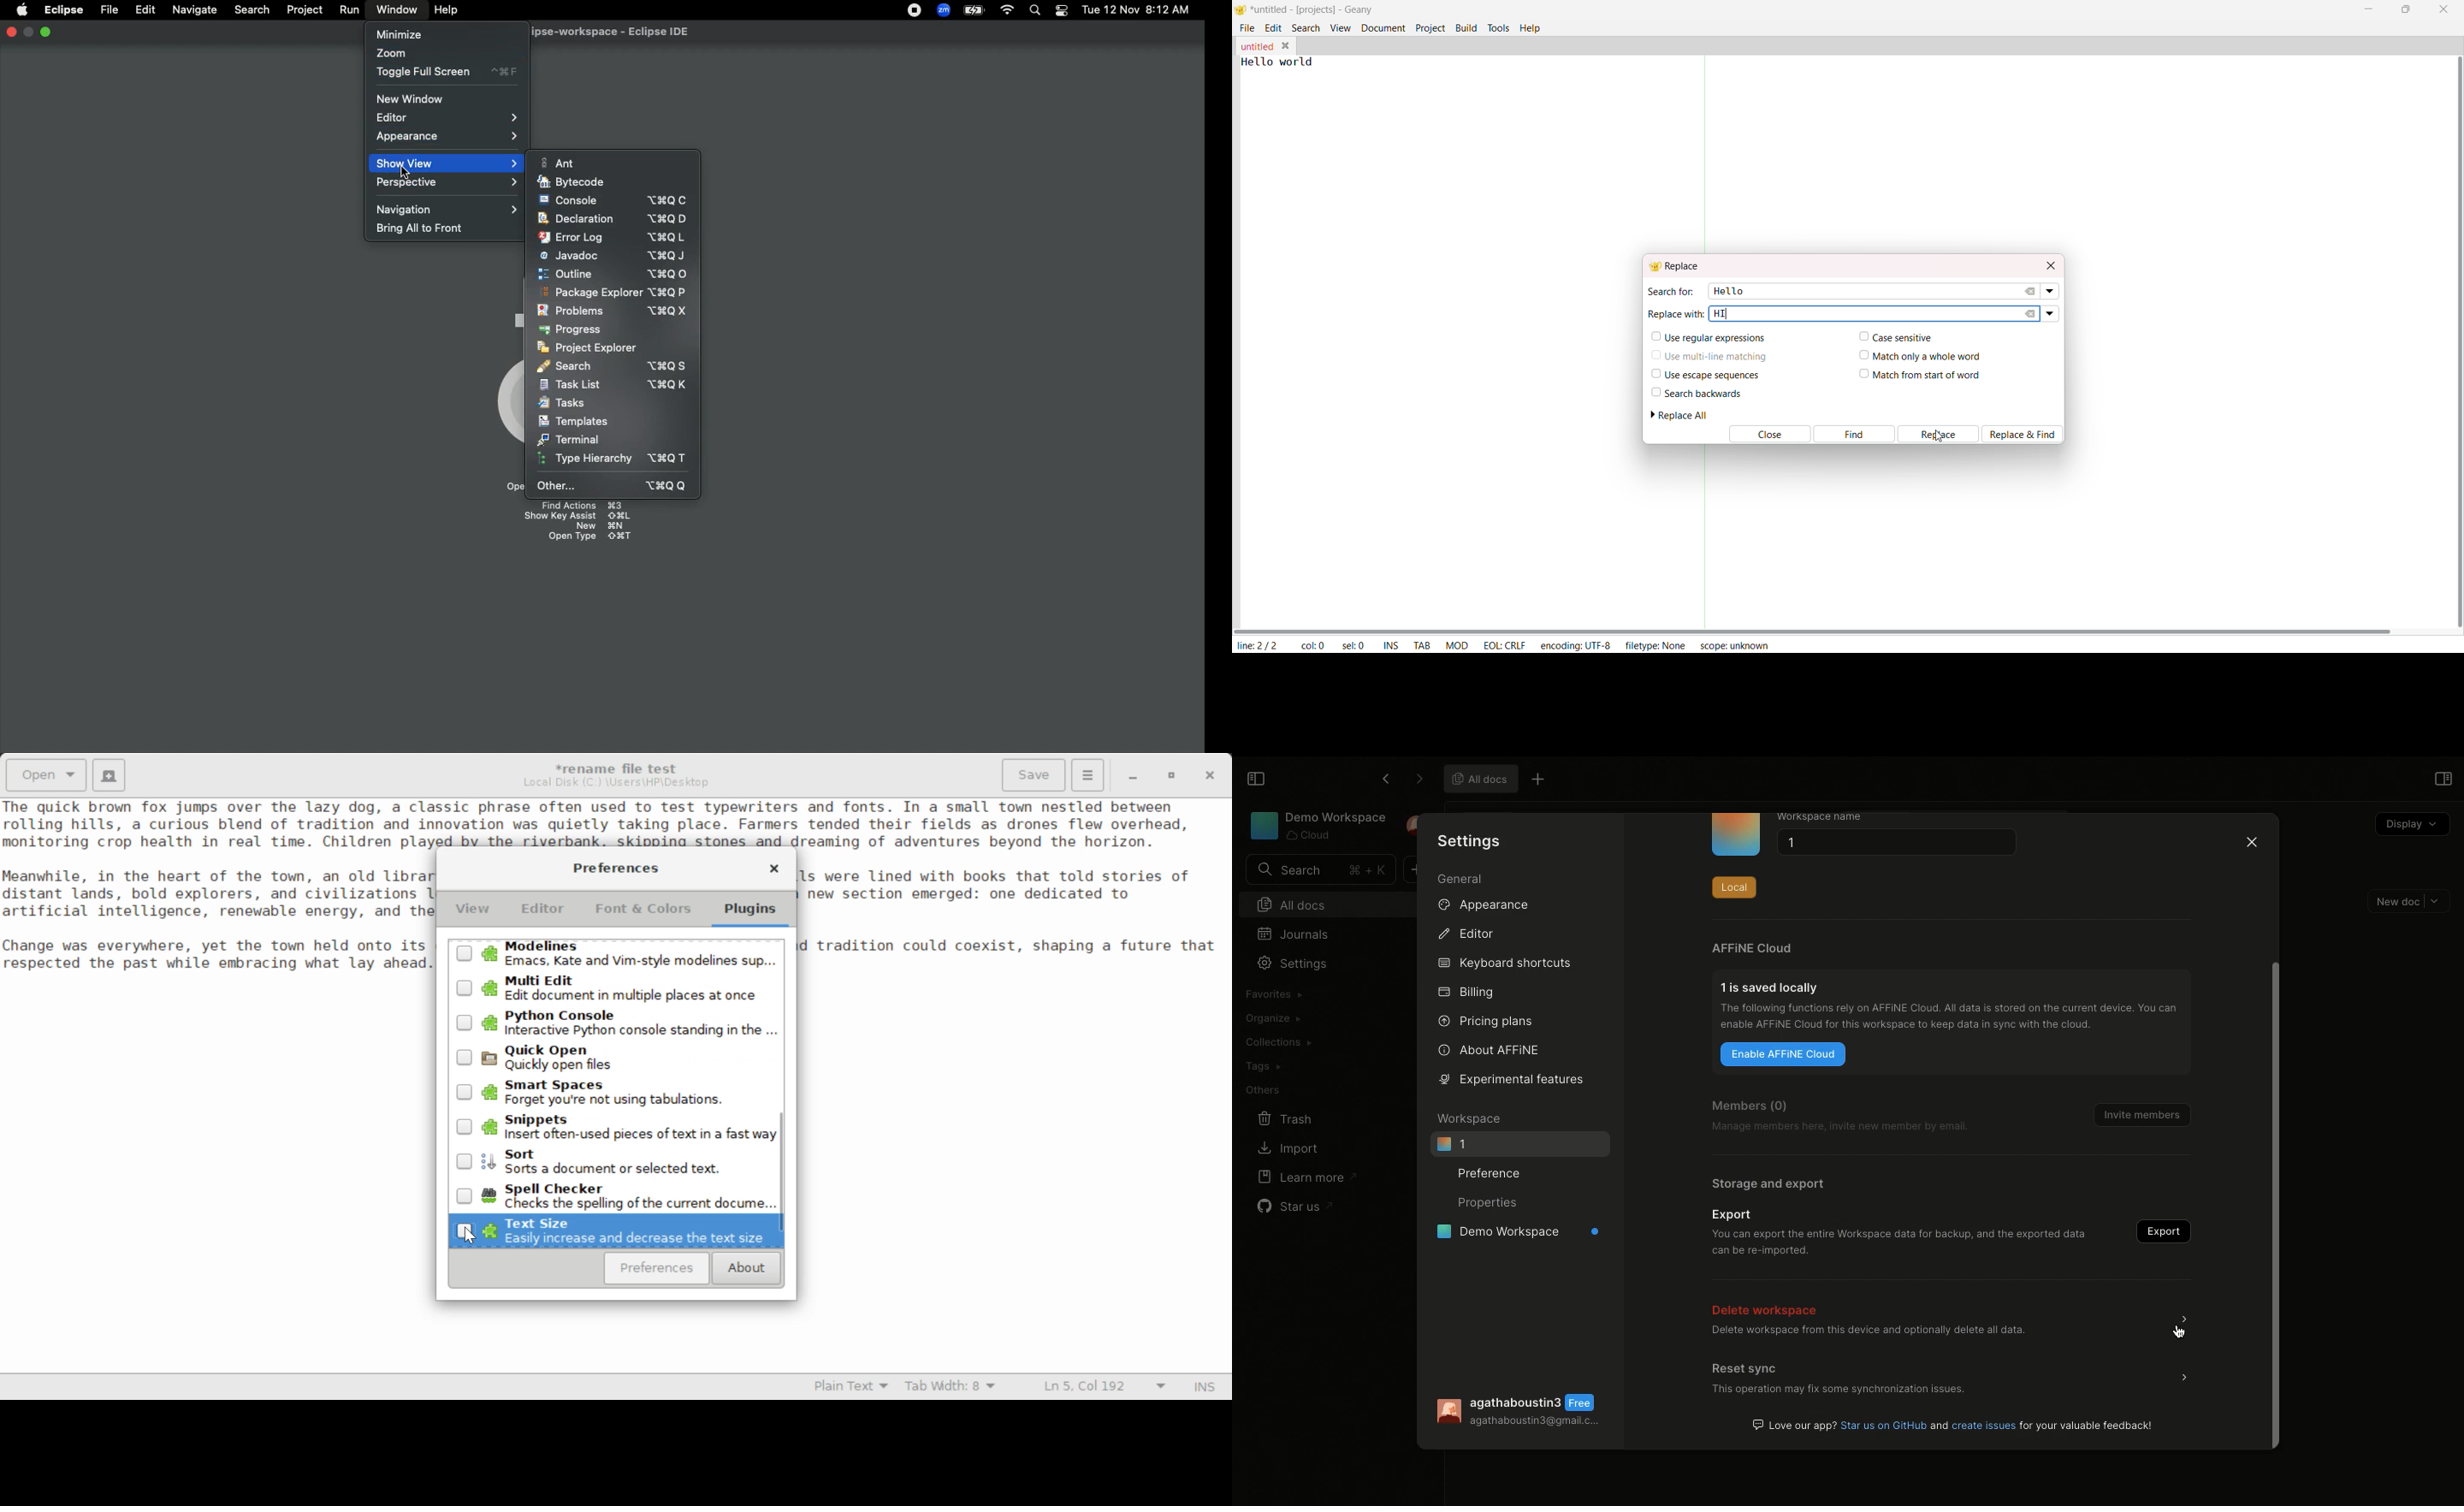 The height and width of the screenshot is (1512, 2464). Describe the element at coordinates (1275, 1017) in the screenshot. I see `Organize` at that location.